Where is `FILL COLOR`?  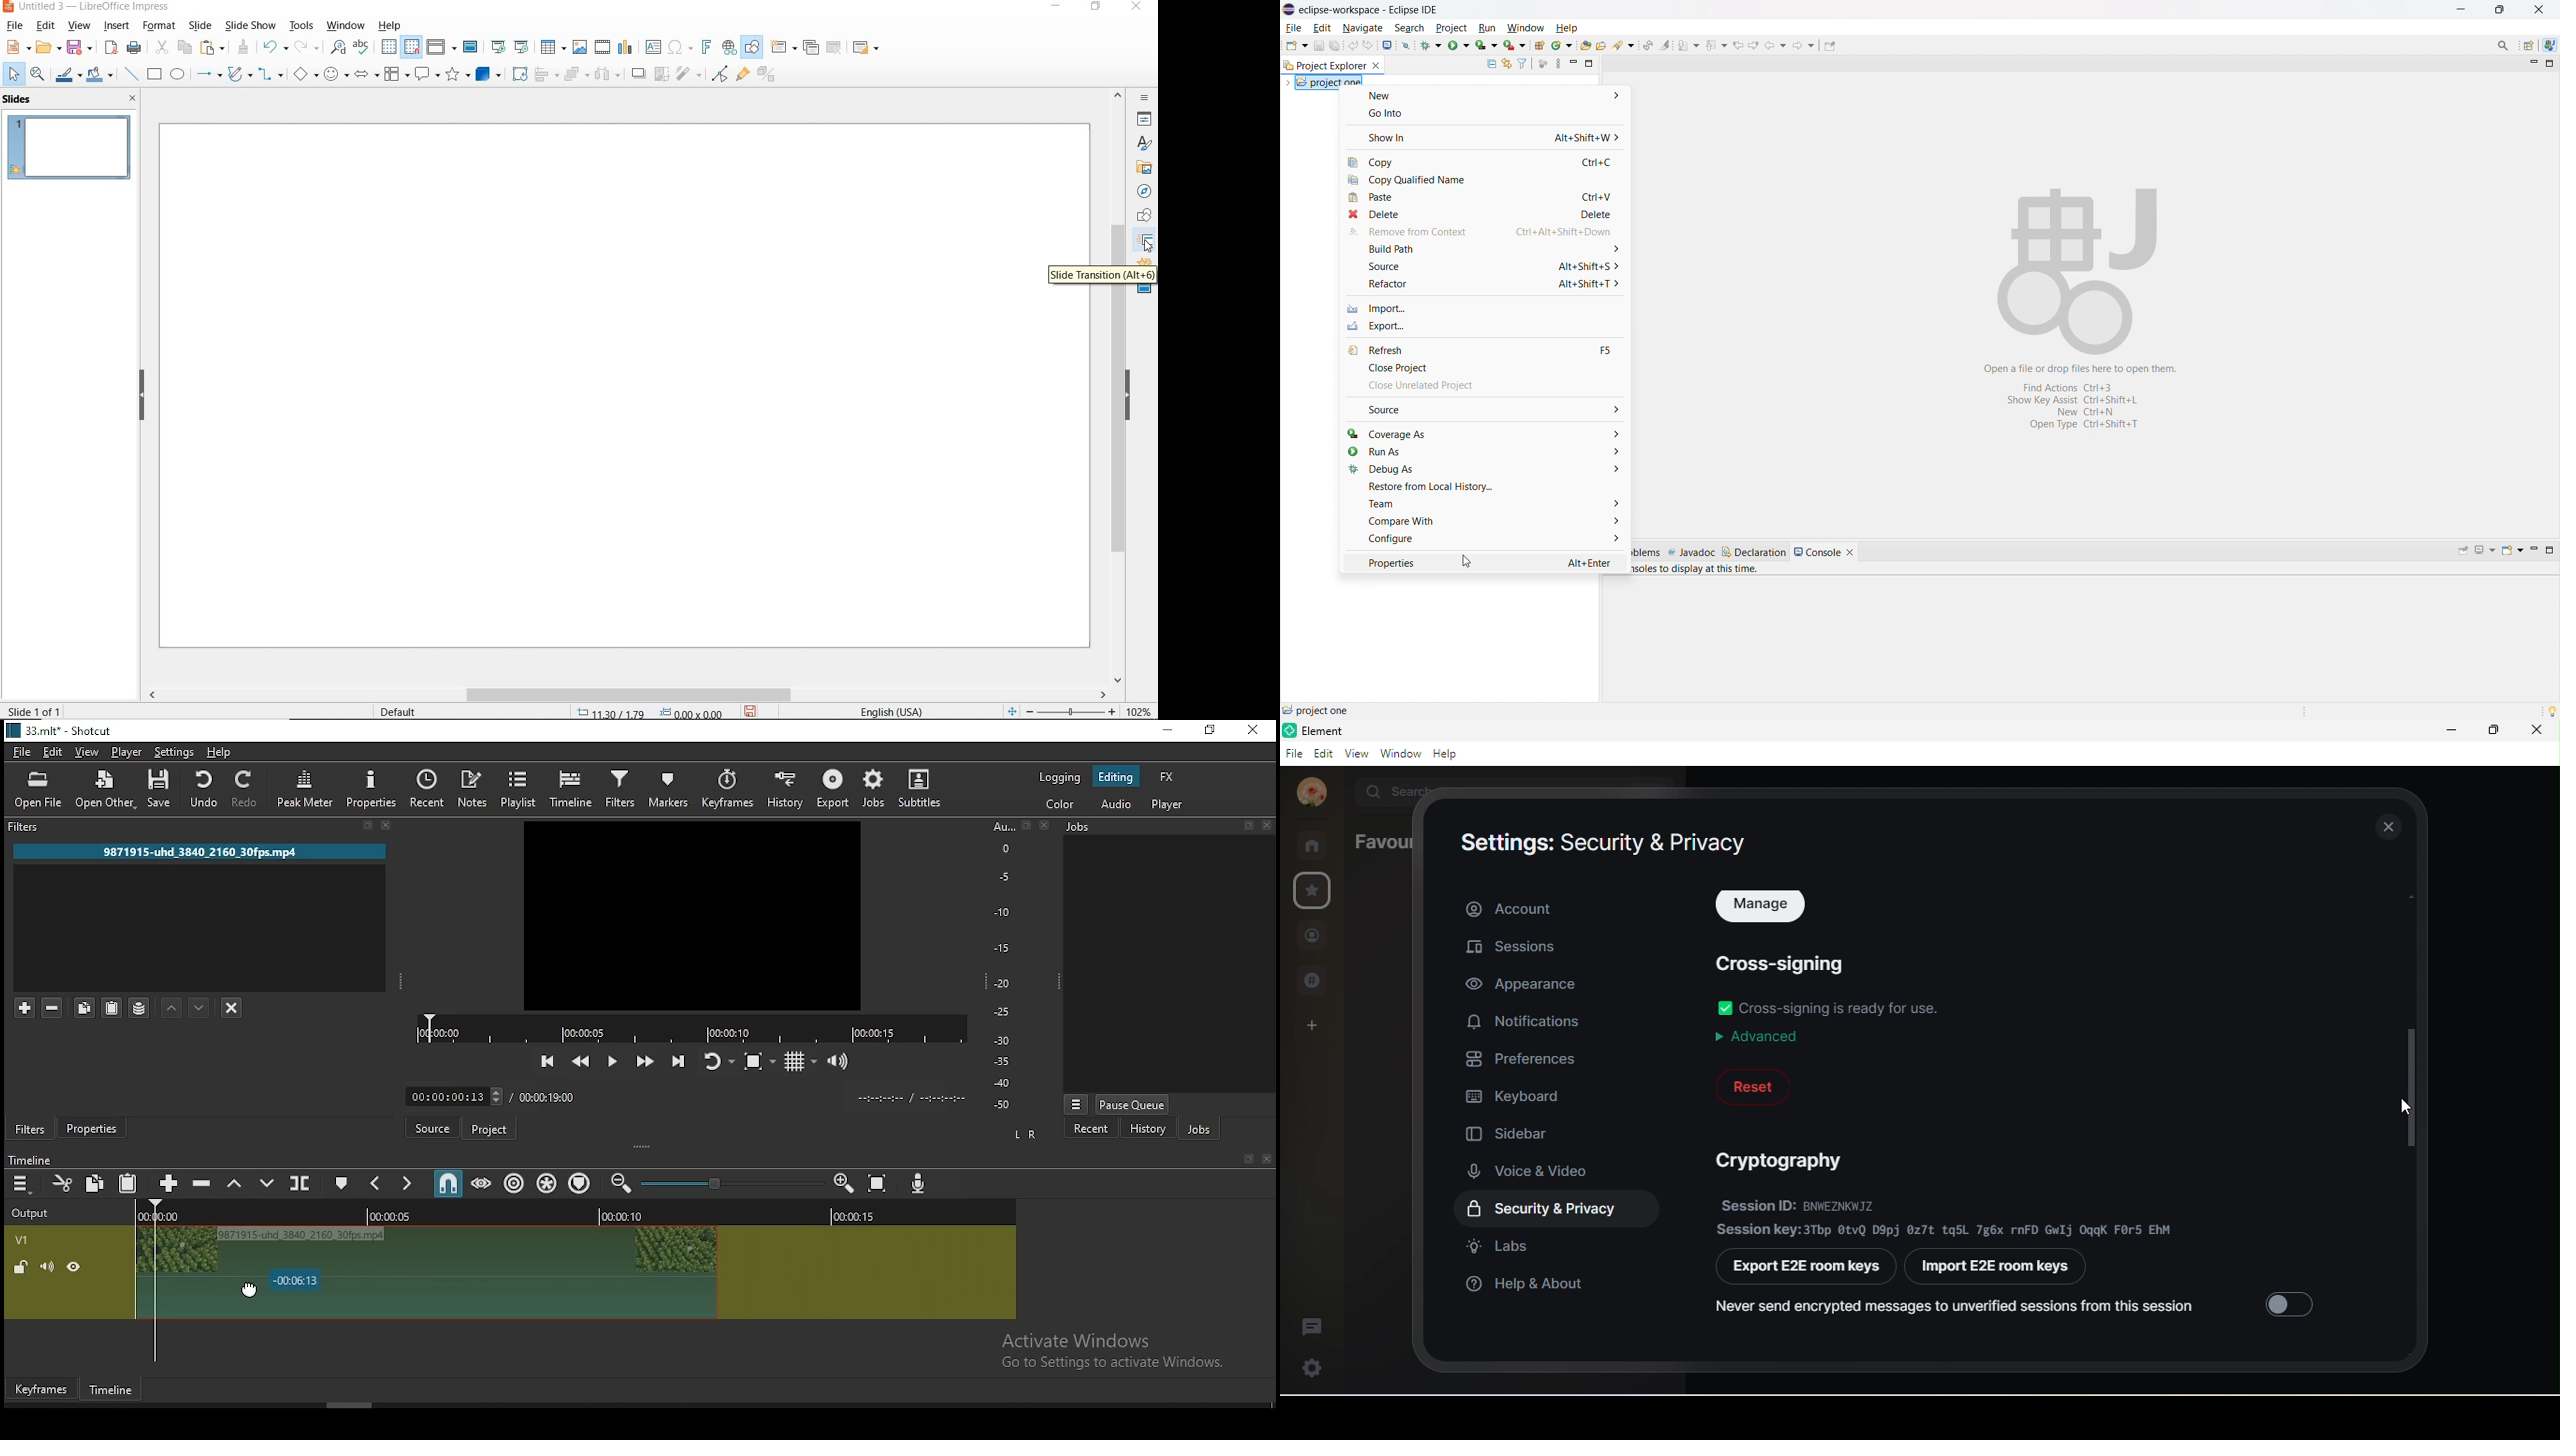
FILL COLOR is located at coordinates (102, 74).